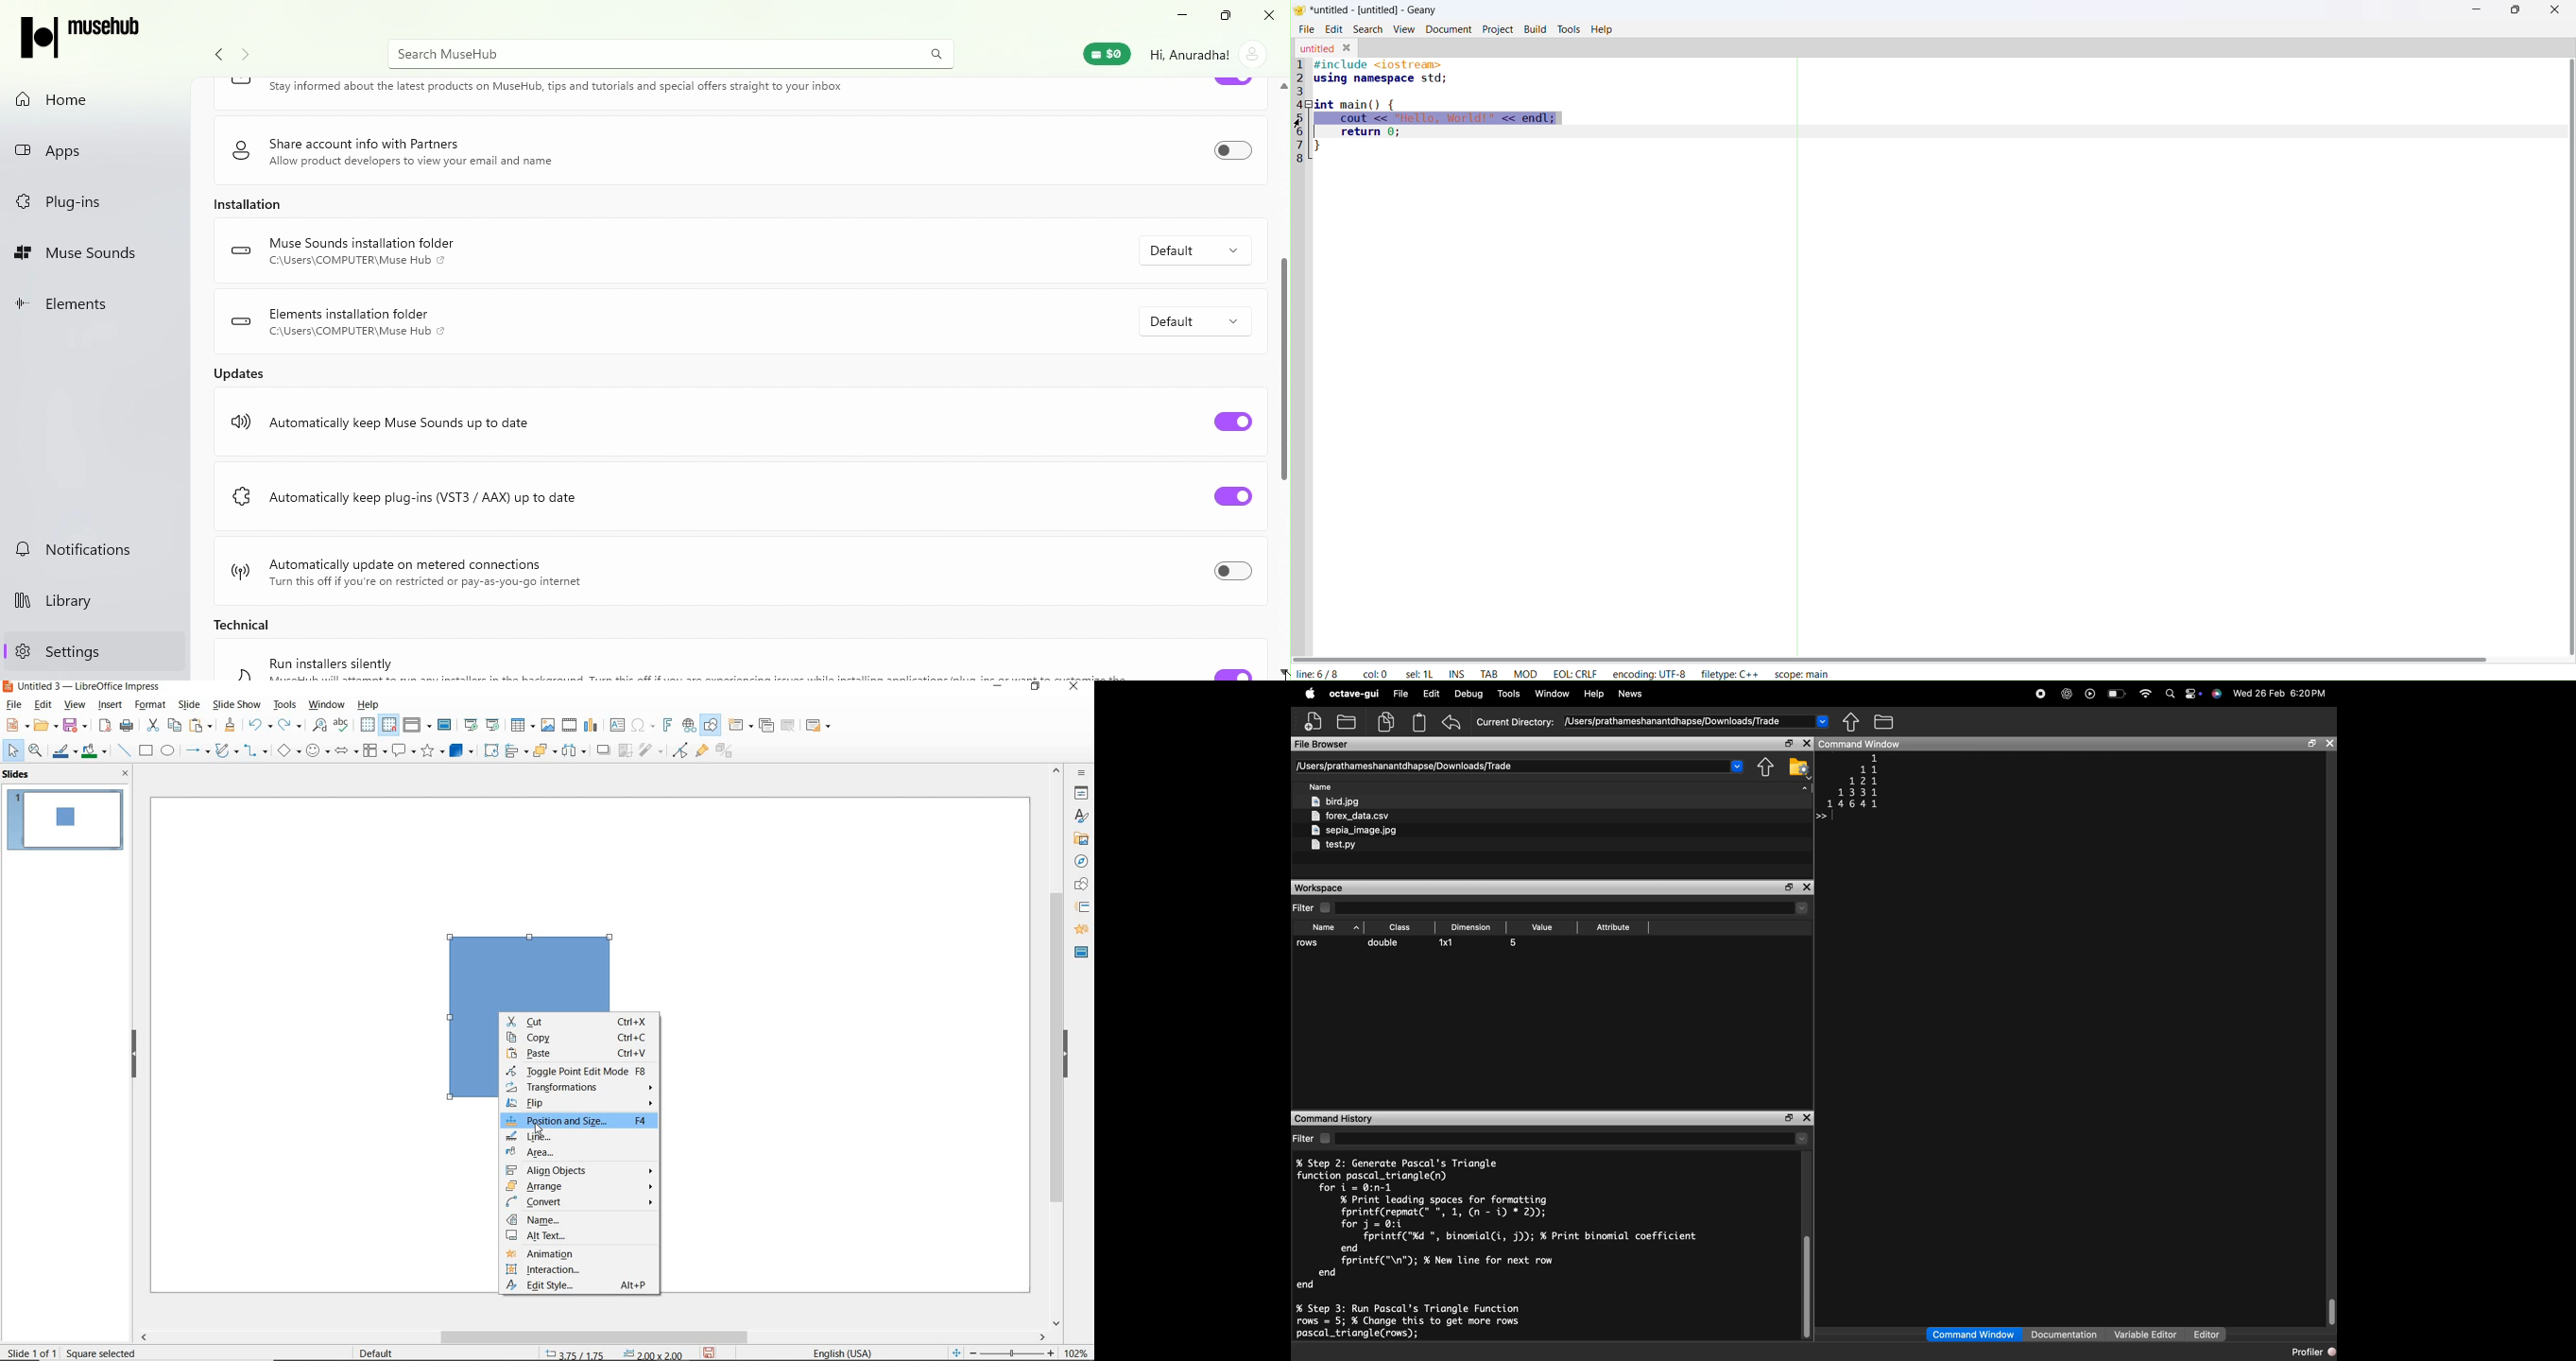  Describe the element at coordinates (579, 1154) in the screenshot. I see `AREA` at that location.